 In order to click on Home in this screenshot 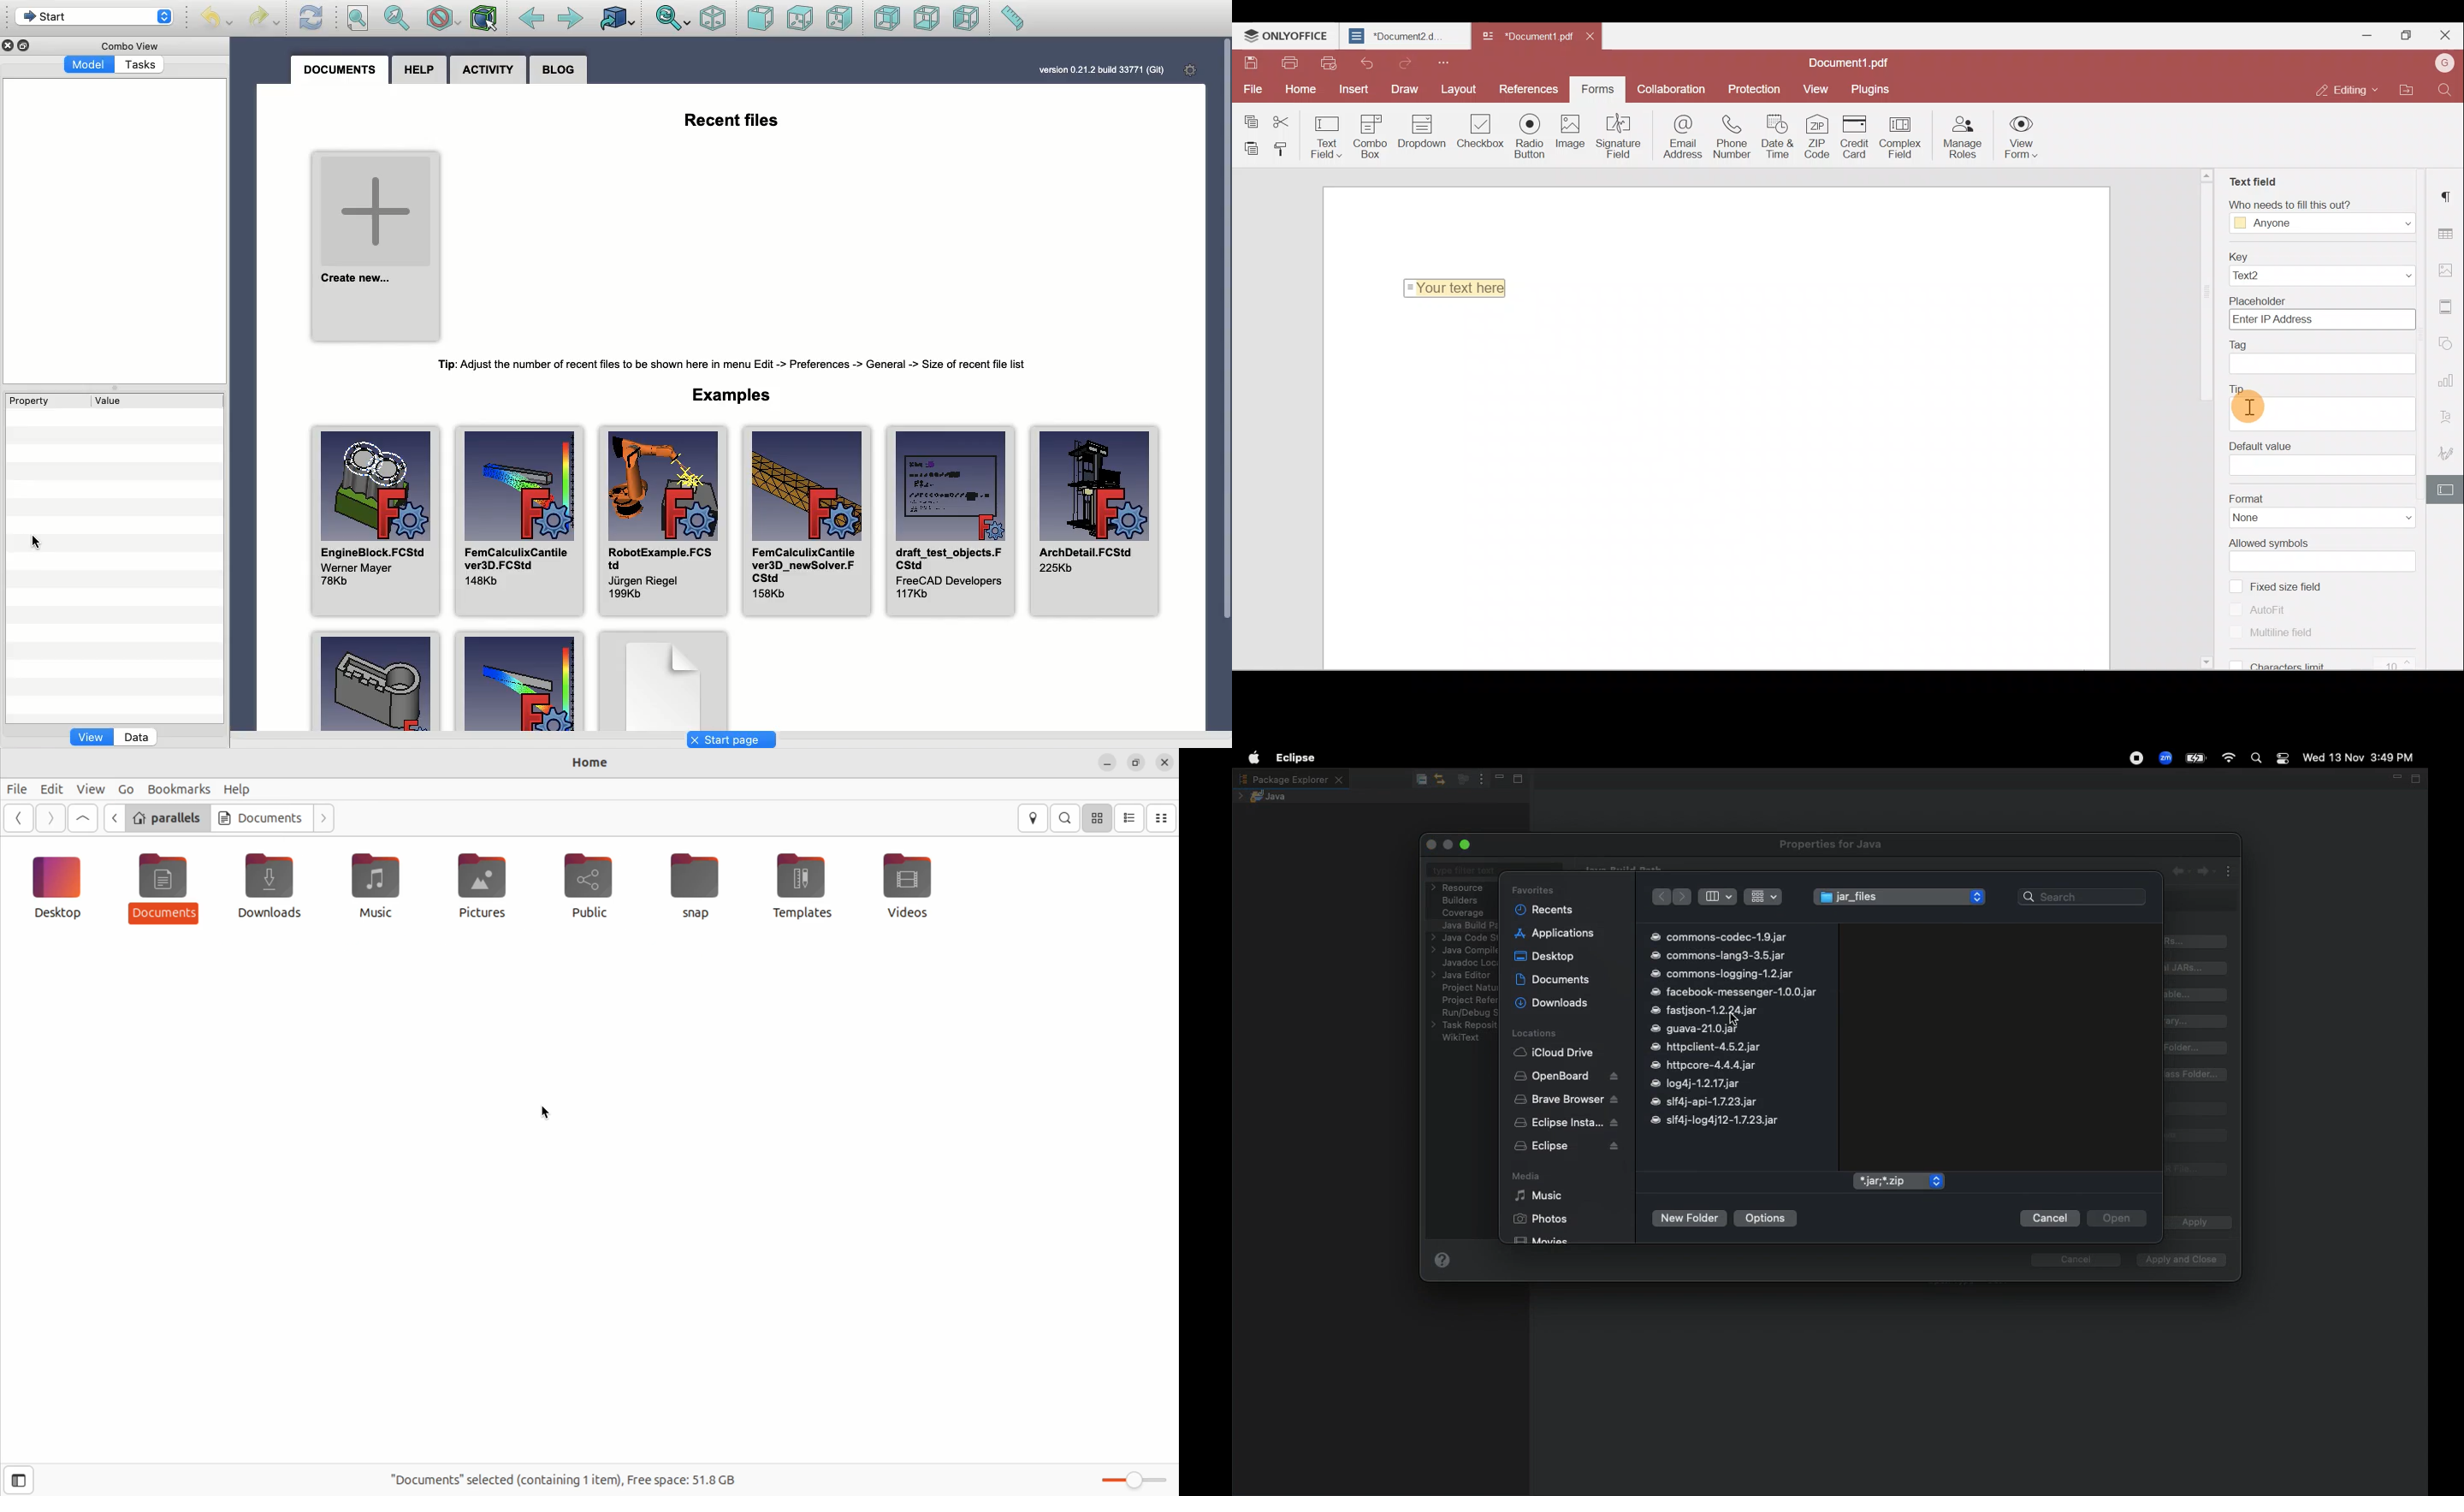, I will do `click(1304, 88)`.